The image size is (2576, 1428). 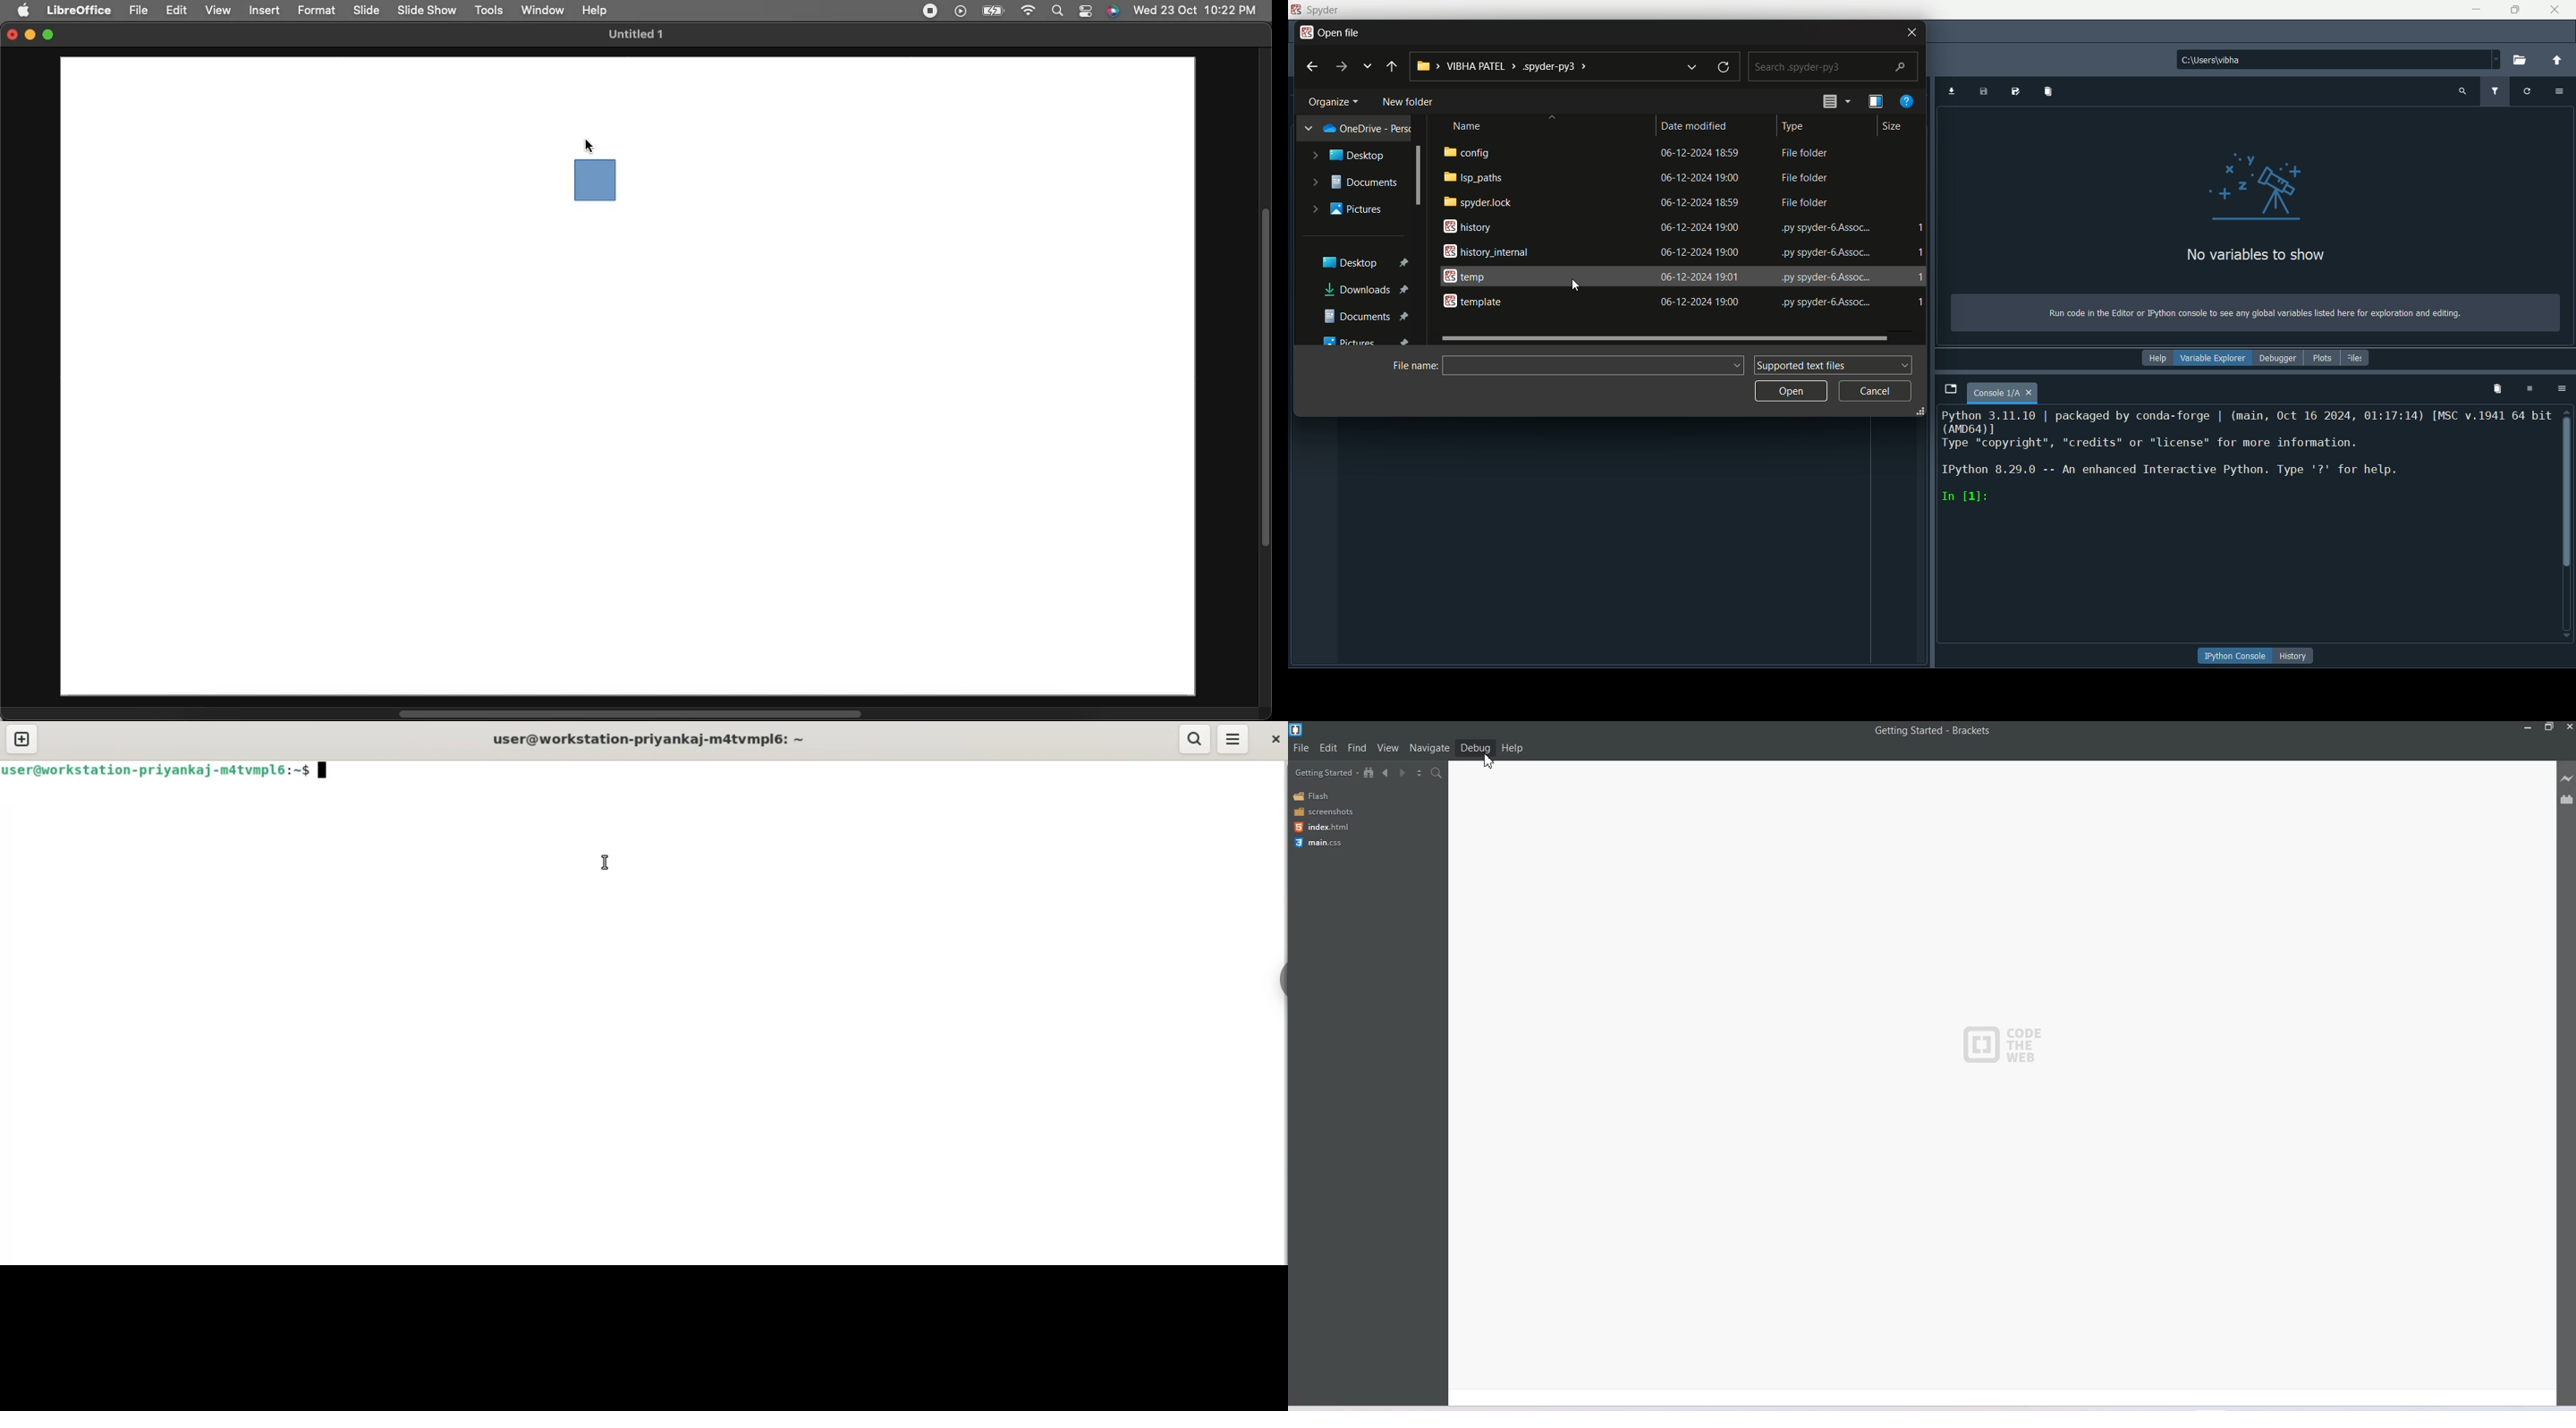 What do you see at coordinates (1341, 67) in the screenshot?
I see `next` at bounding box center [1341, 67].